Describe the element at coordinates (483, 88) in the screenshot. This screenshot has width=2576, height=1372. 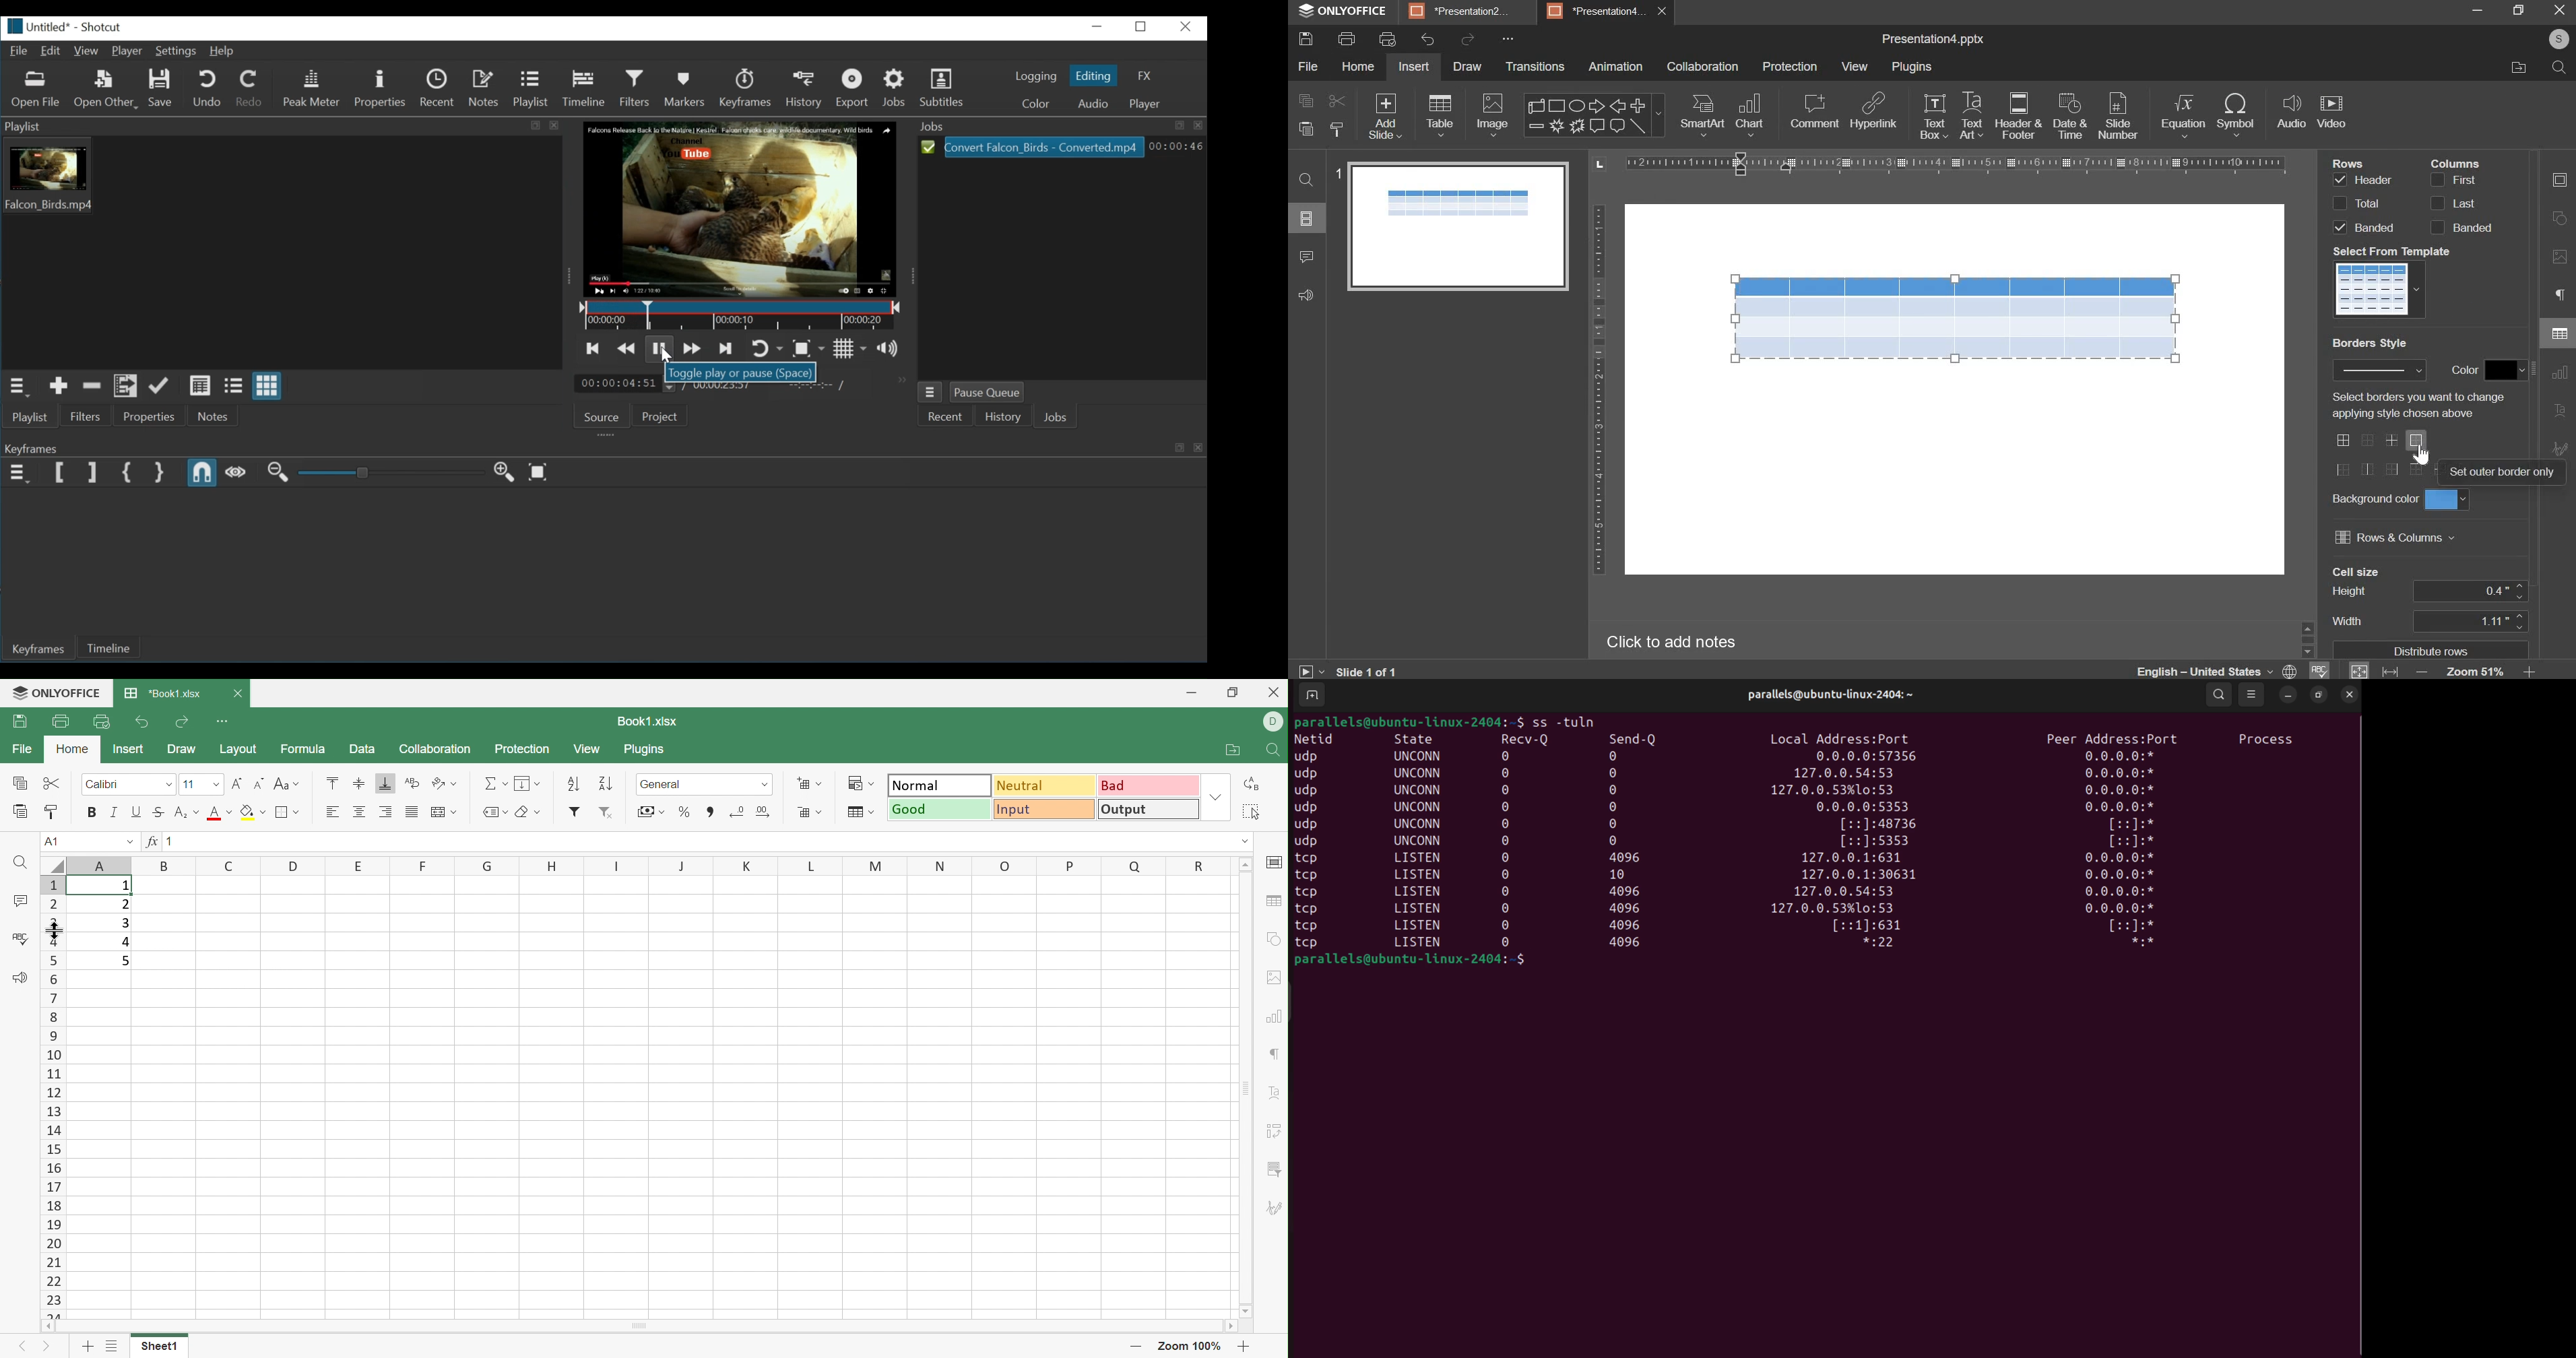
I see `Notes` at that location.